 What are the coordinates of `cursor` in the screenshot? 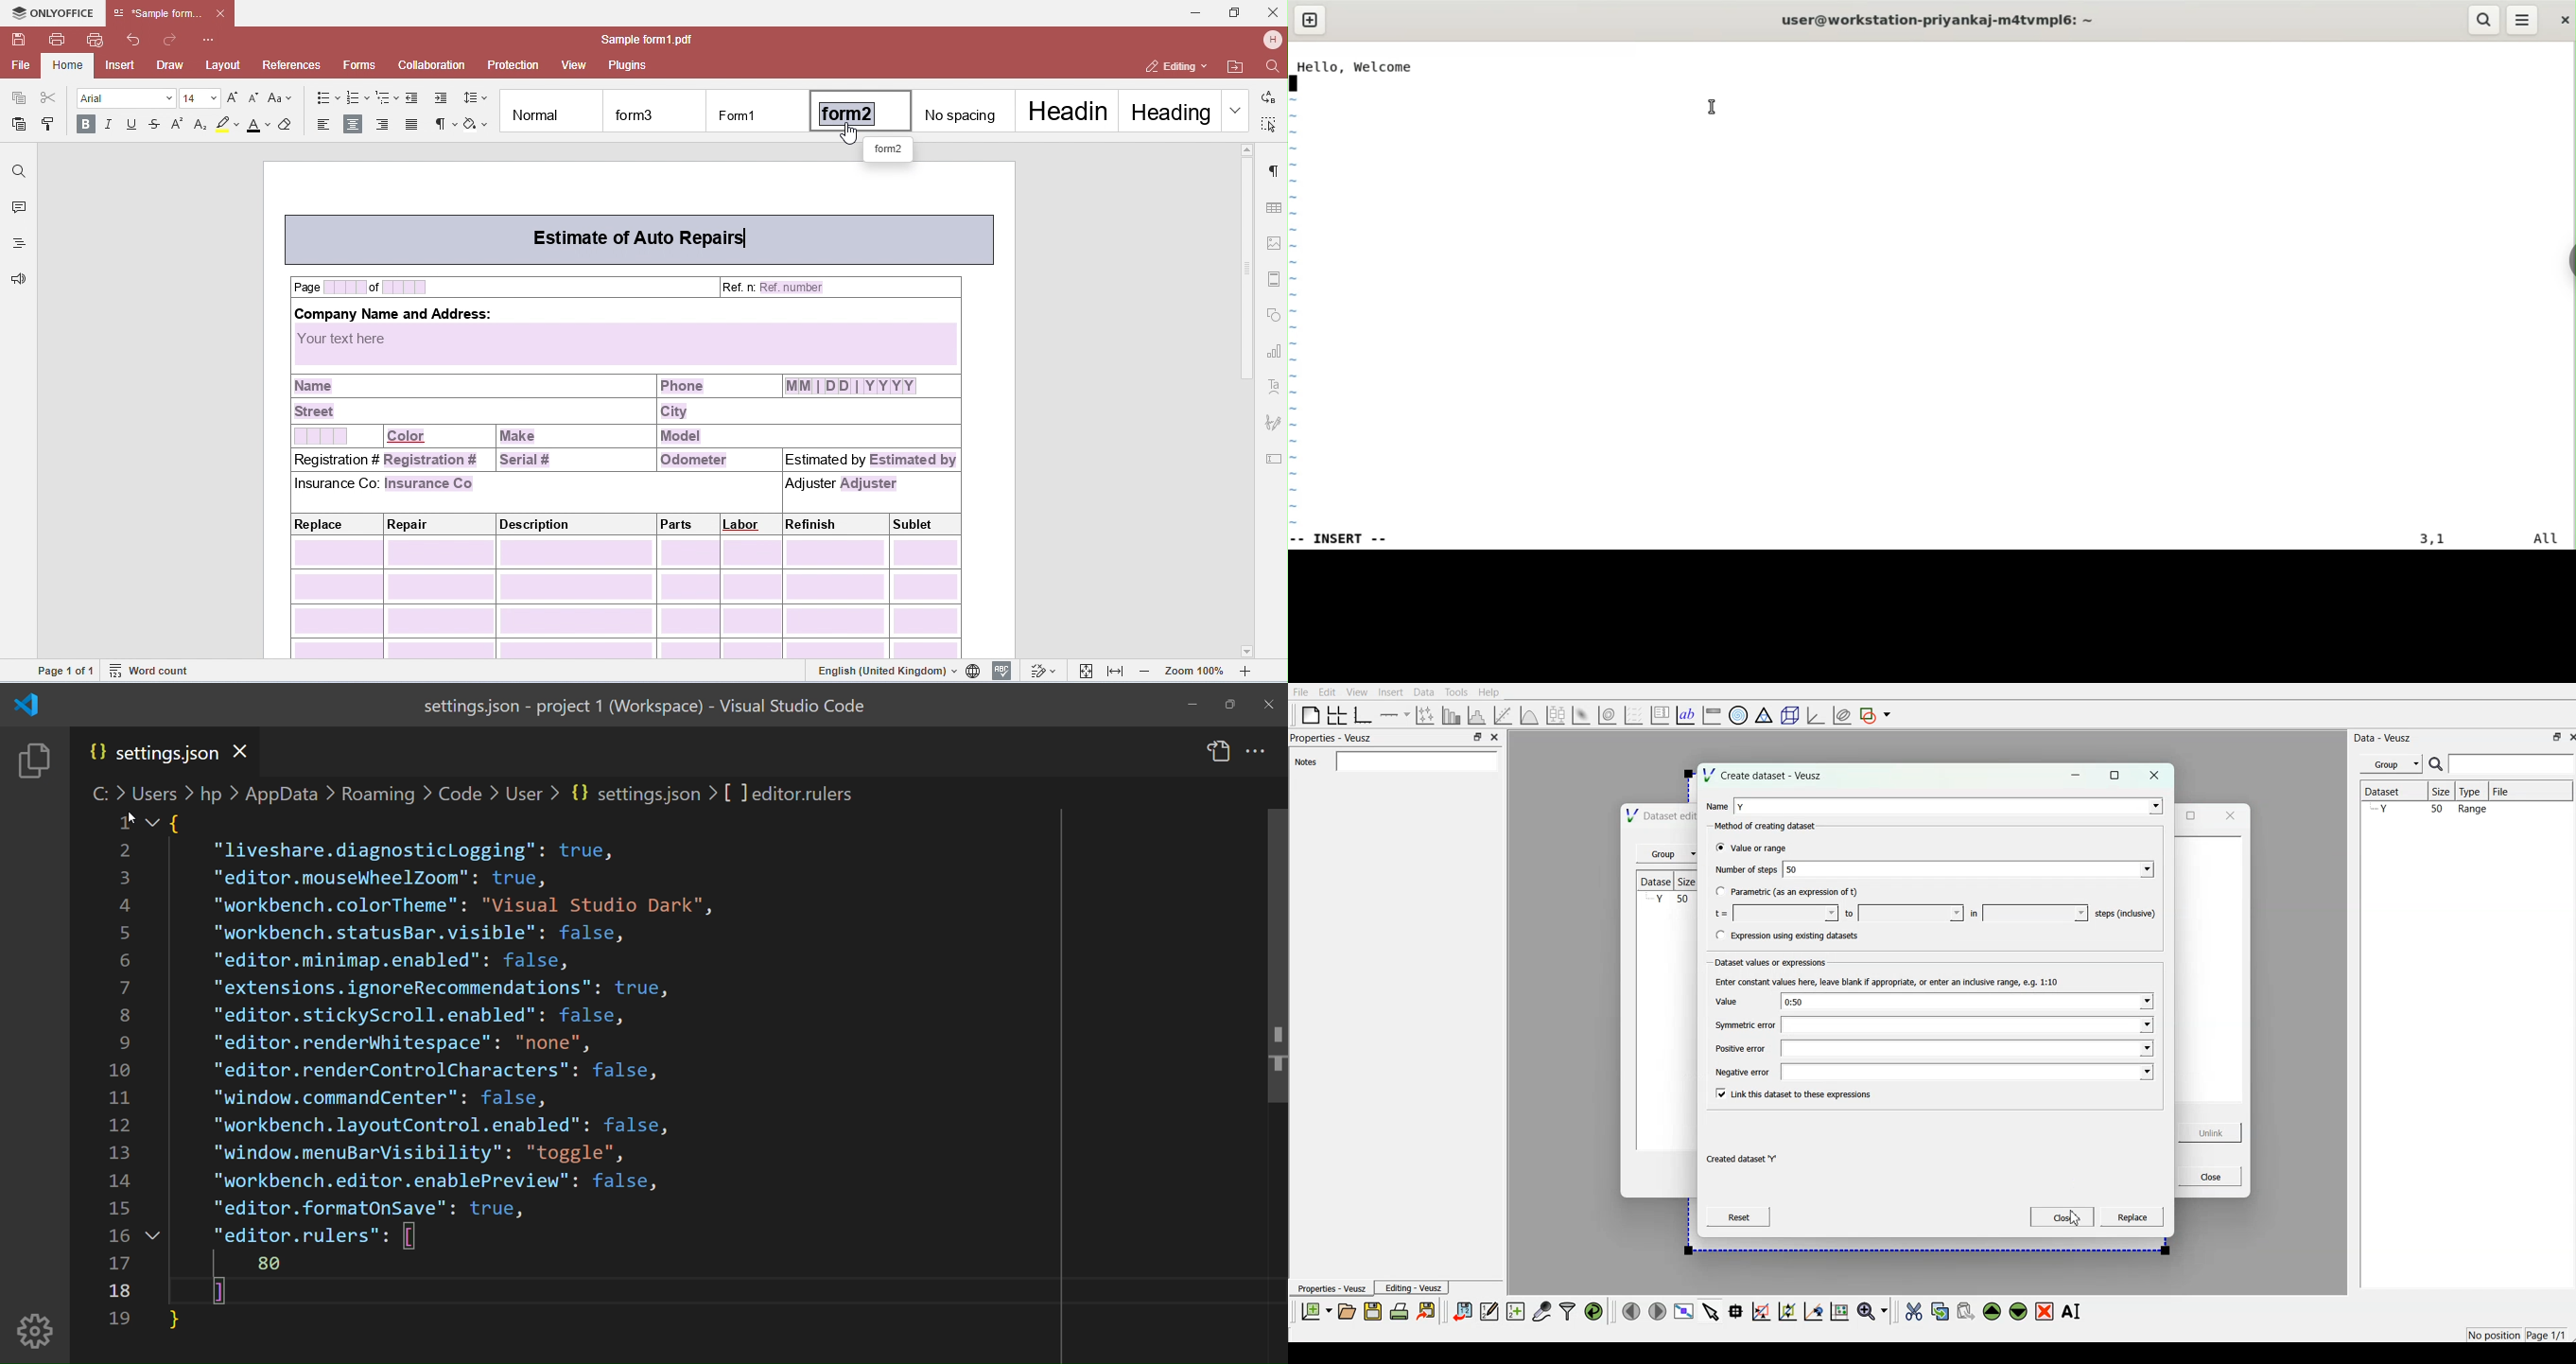 It's located at (2077, 1221).